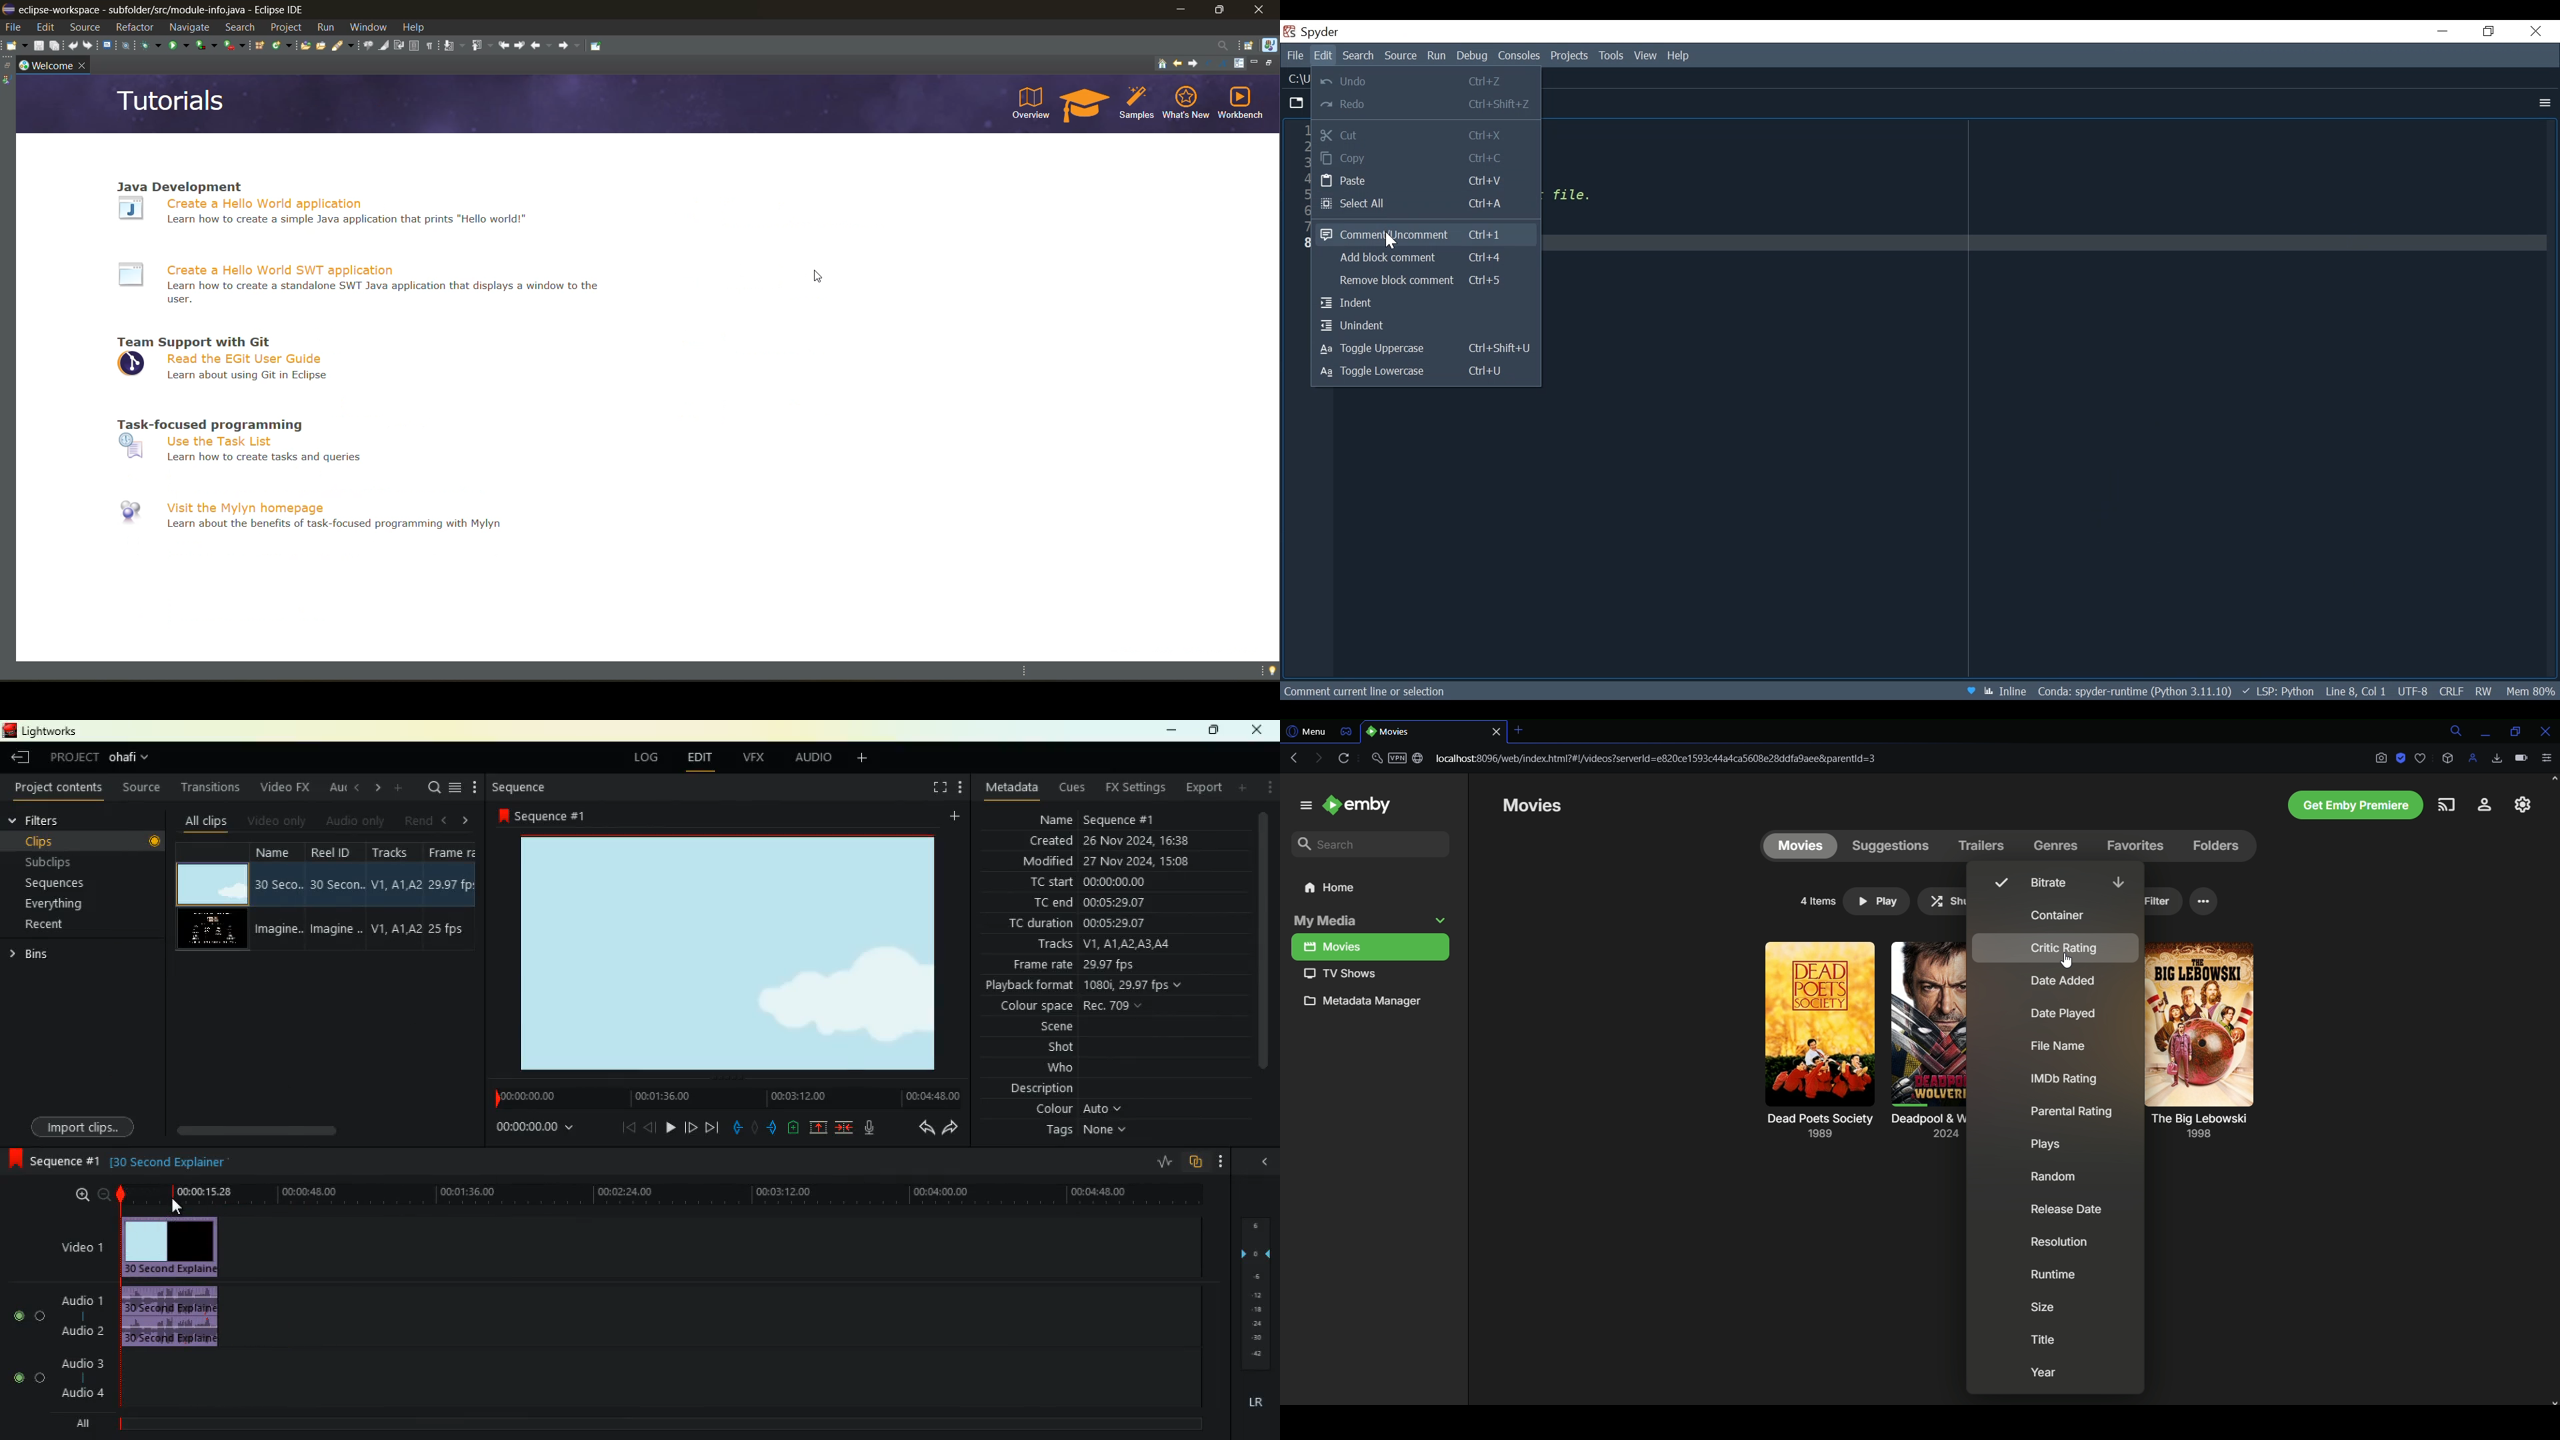 This screenshot has height=1456, width=2576. What do you see at coordinates (83, 1426) in the screenshot?
I see `all` at bounding box center [83, 1426].